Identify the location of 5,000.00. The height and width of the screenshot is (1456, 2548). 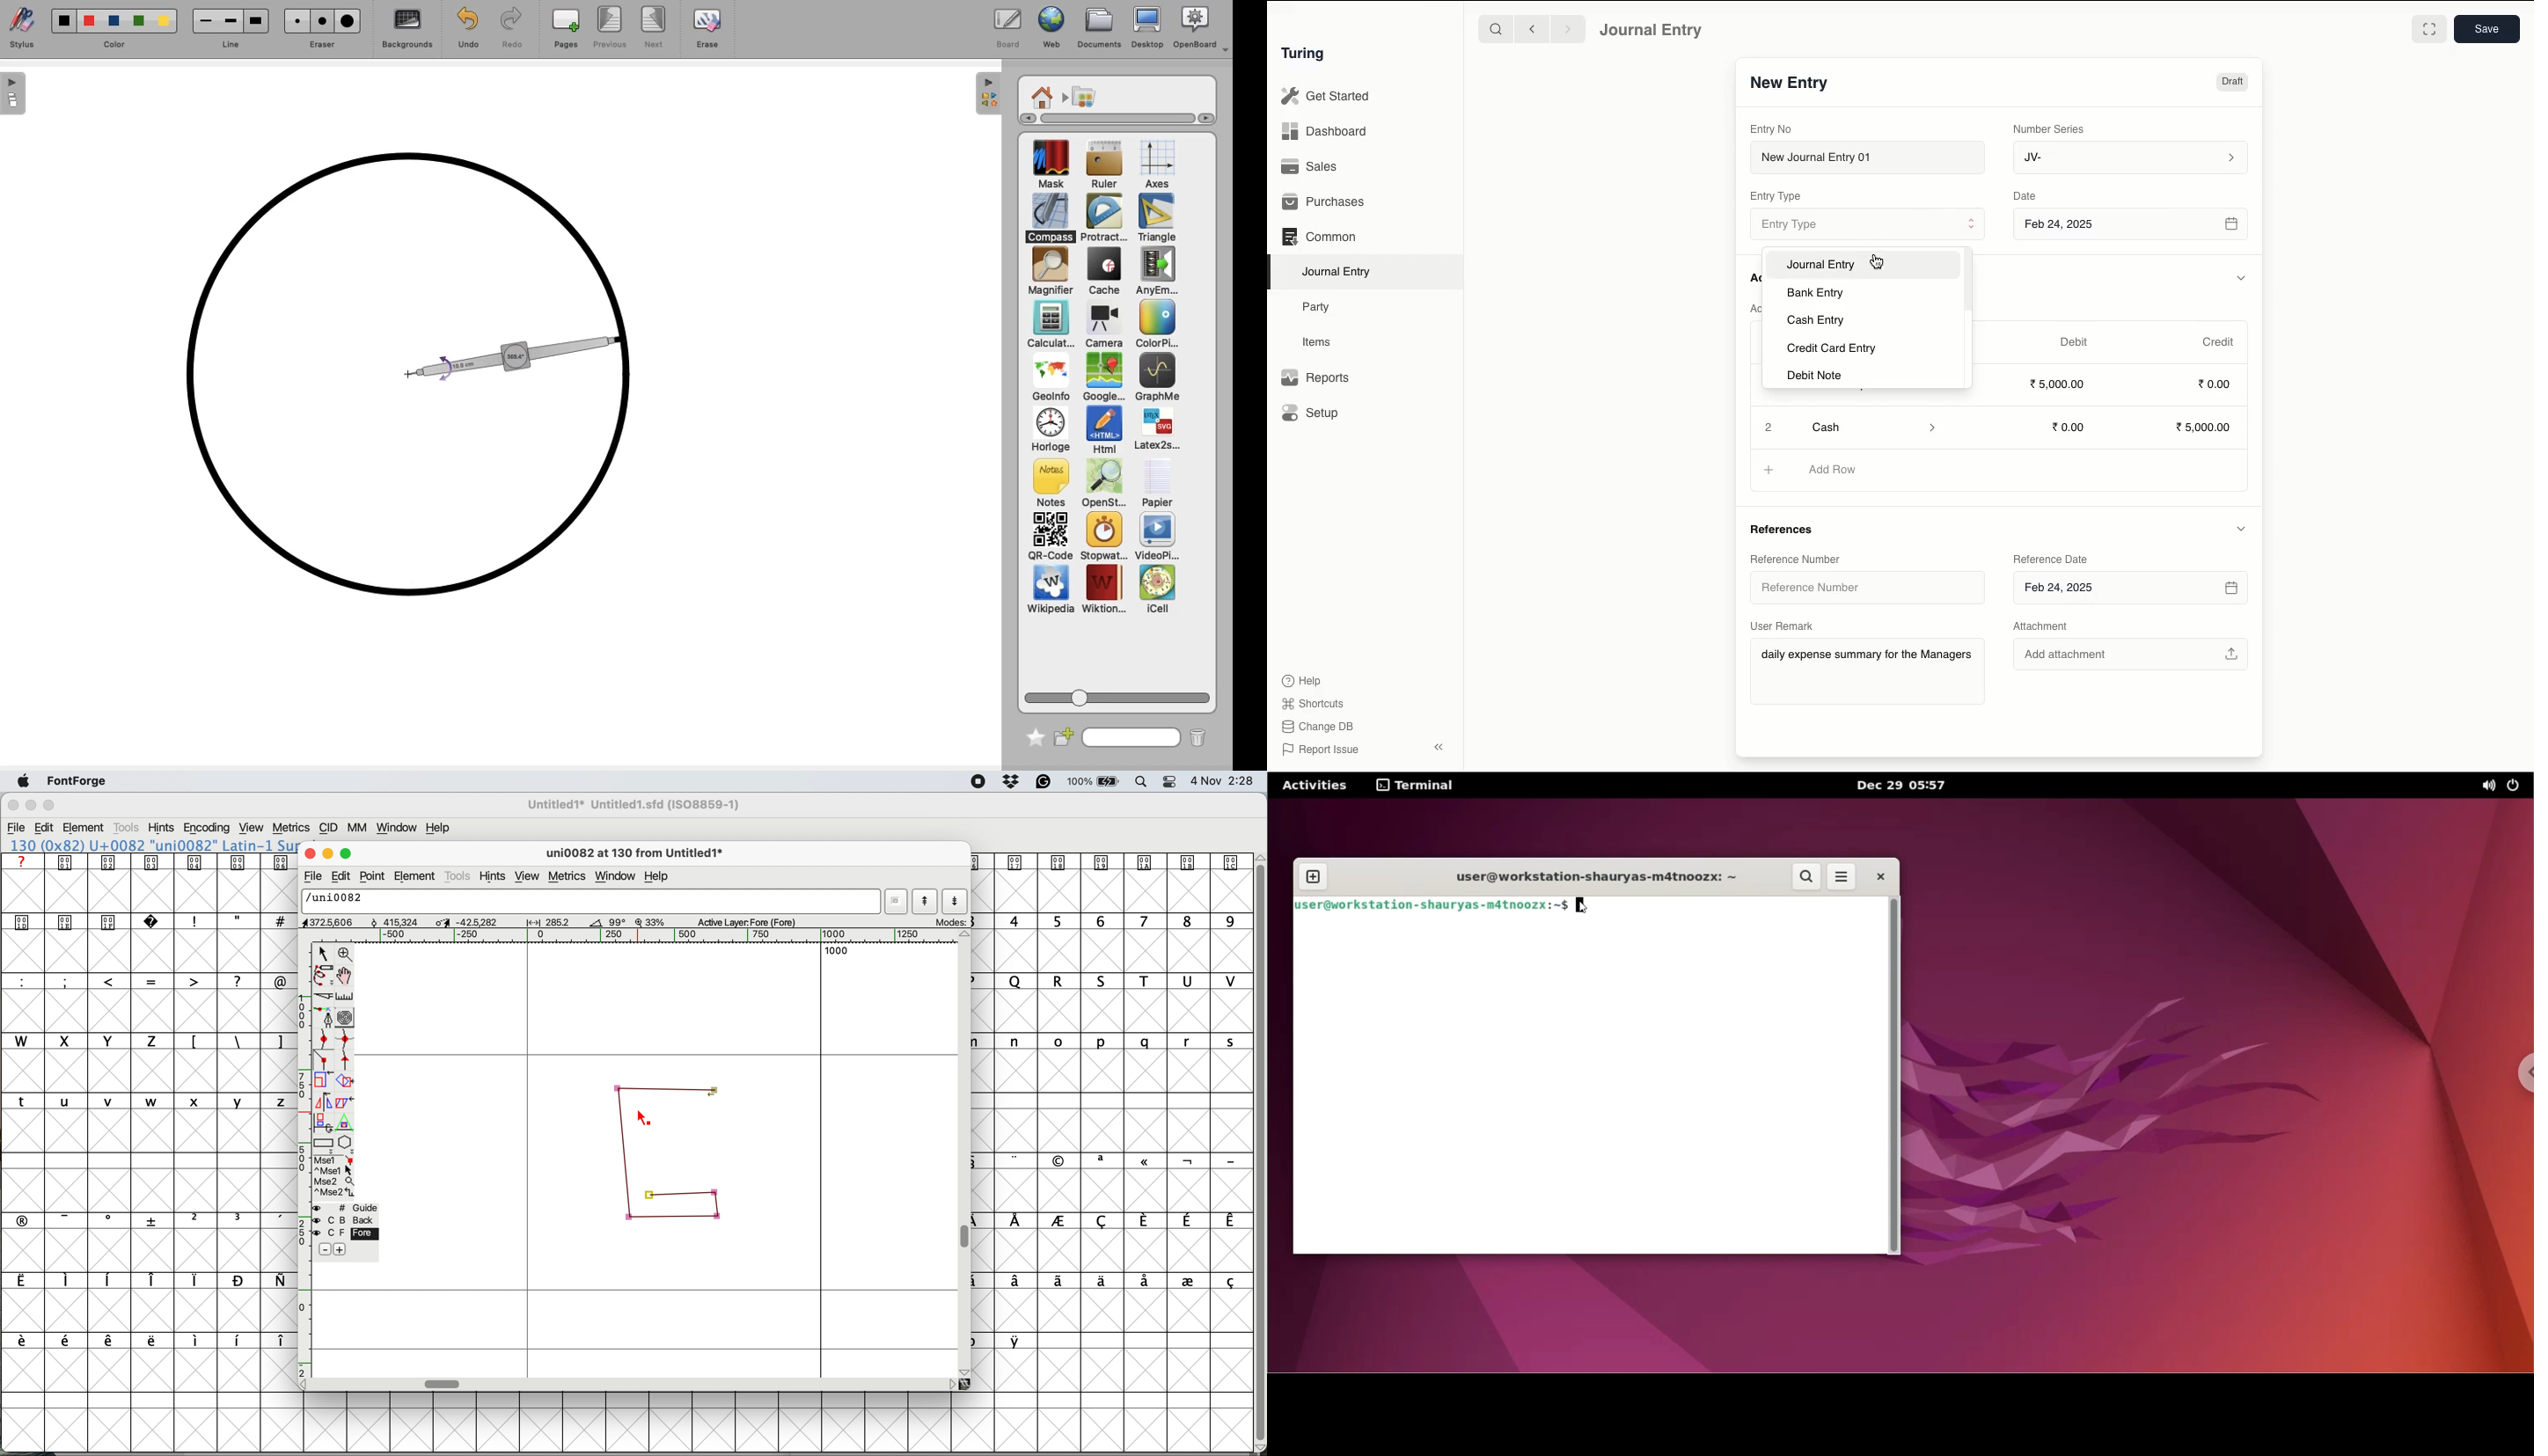
(2208, 428).